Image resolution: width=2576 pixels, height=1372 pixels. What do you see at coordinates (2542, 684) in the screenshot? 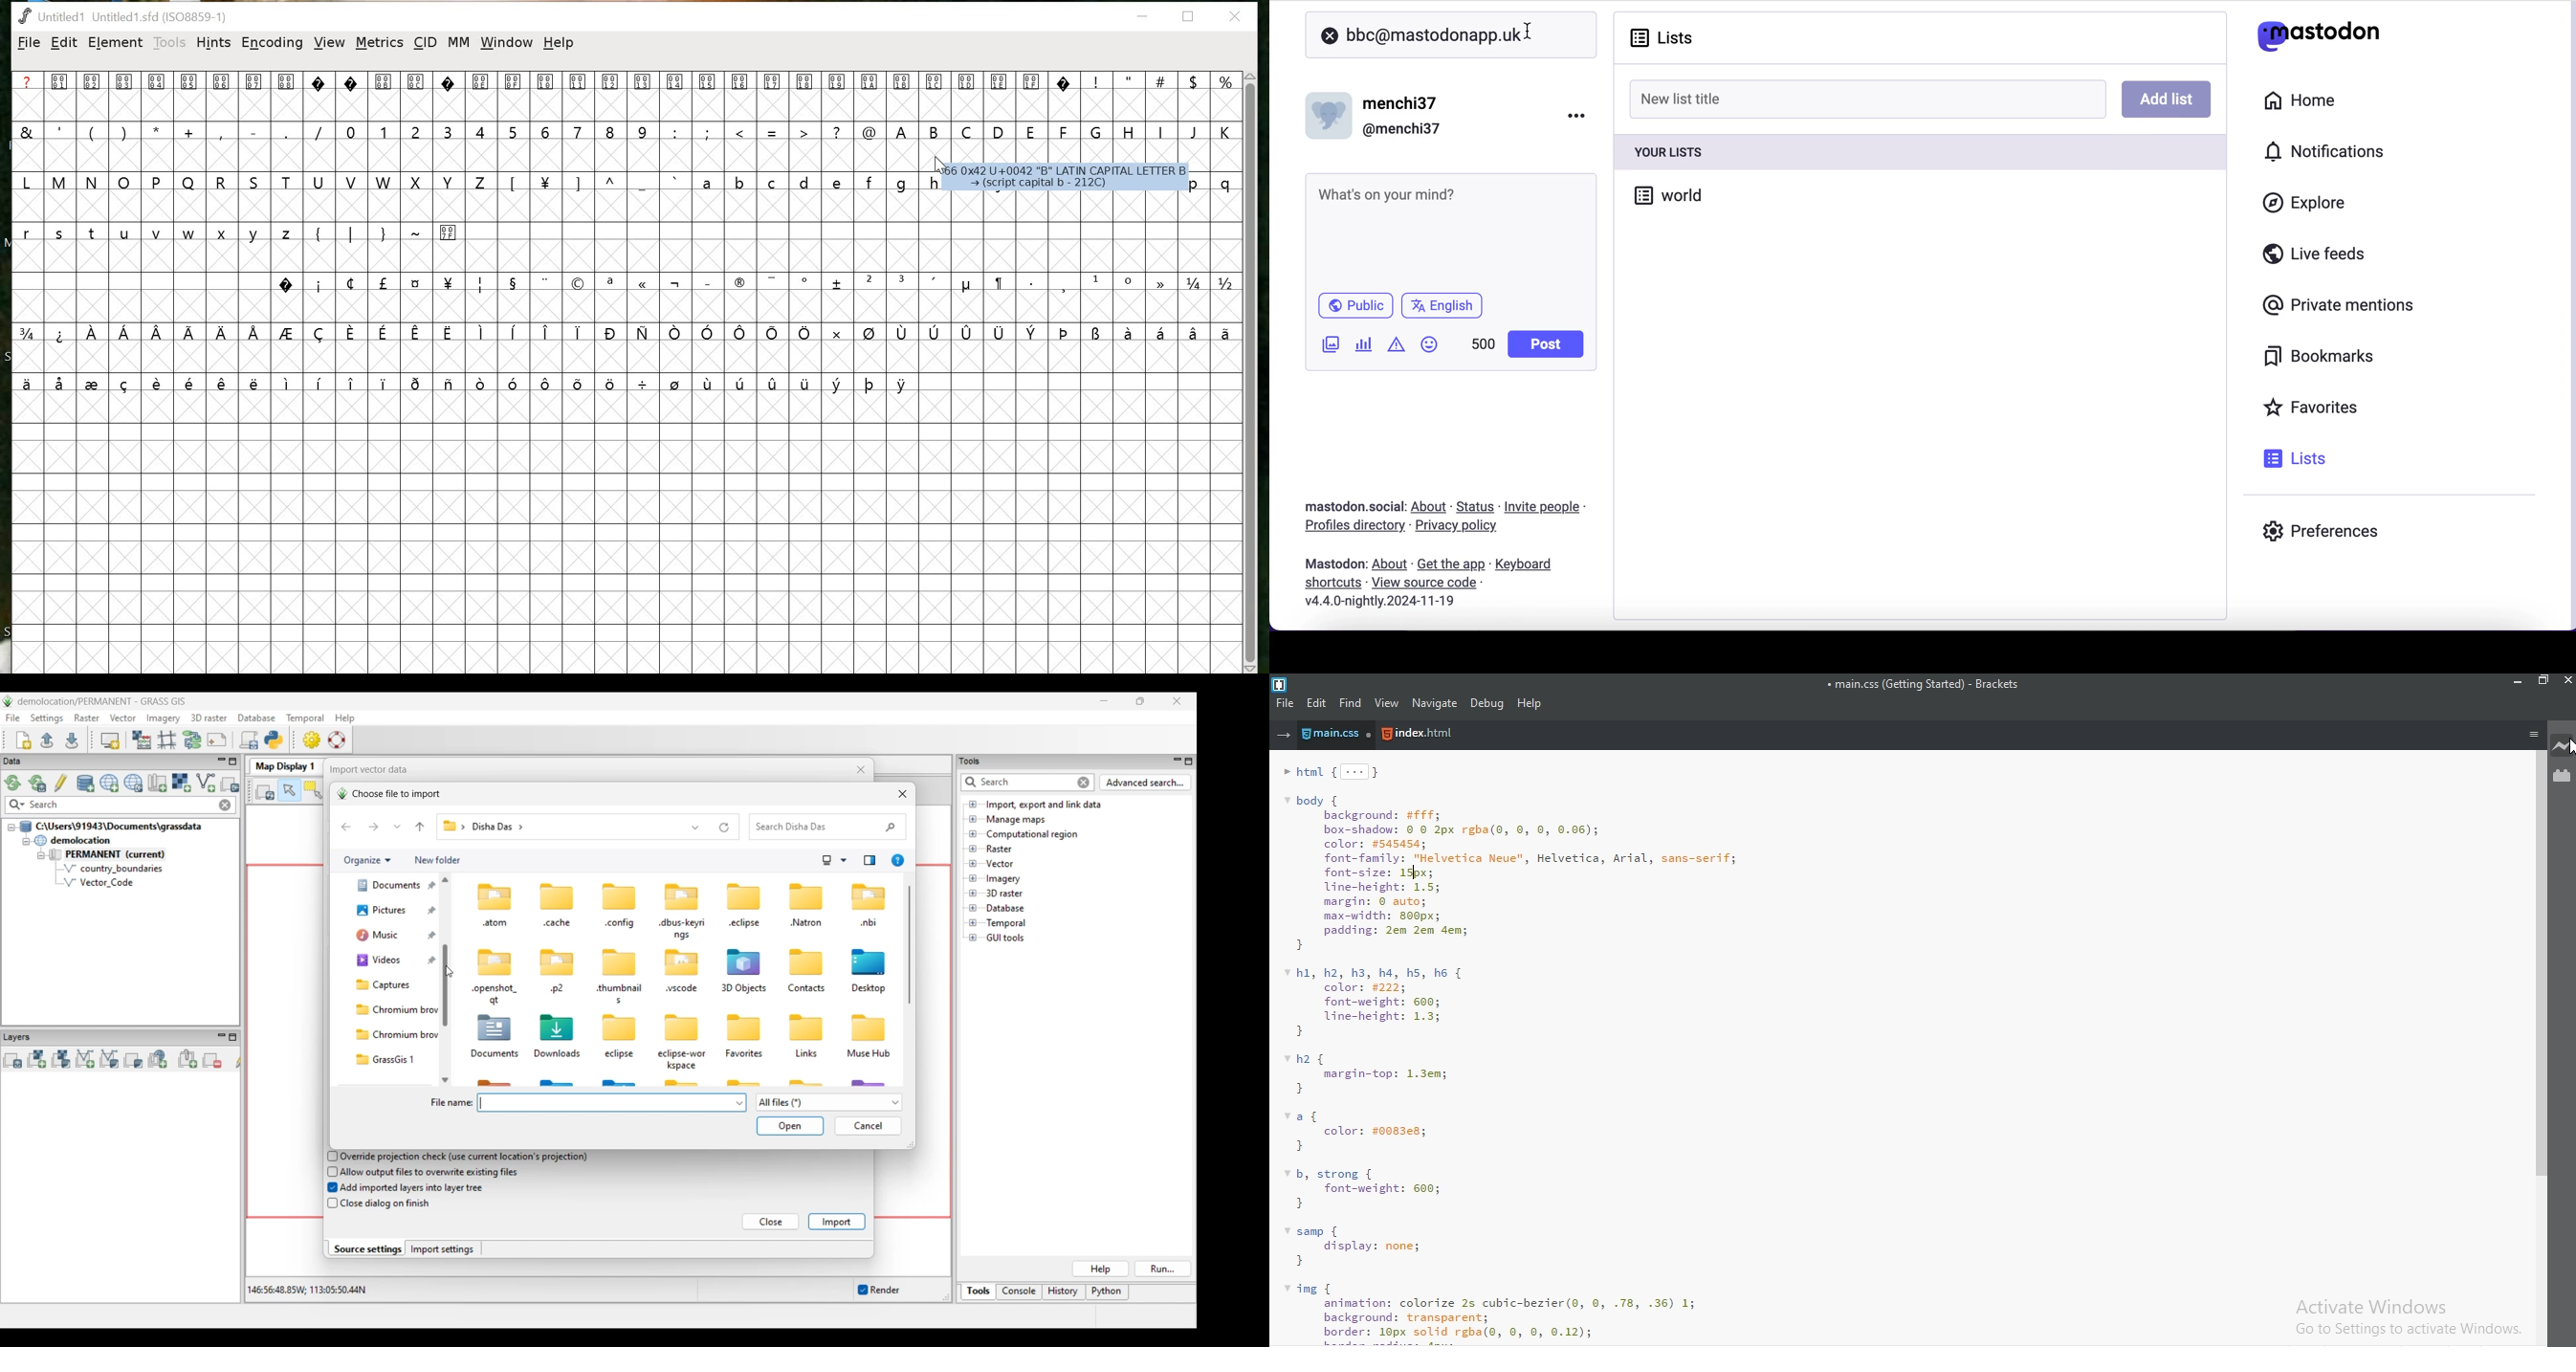
I see `restore` at bounding box center [2542, 684].